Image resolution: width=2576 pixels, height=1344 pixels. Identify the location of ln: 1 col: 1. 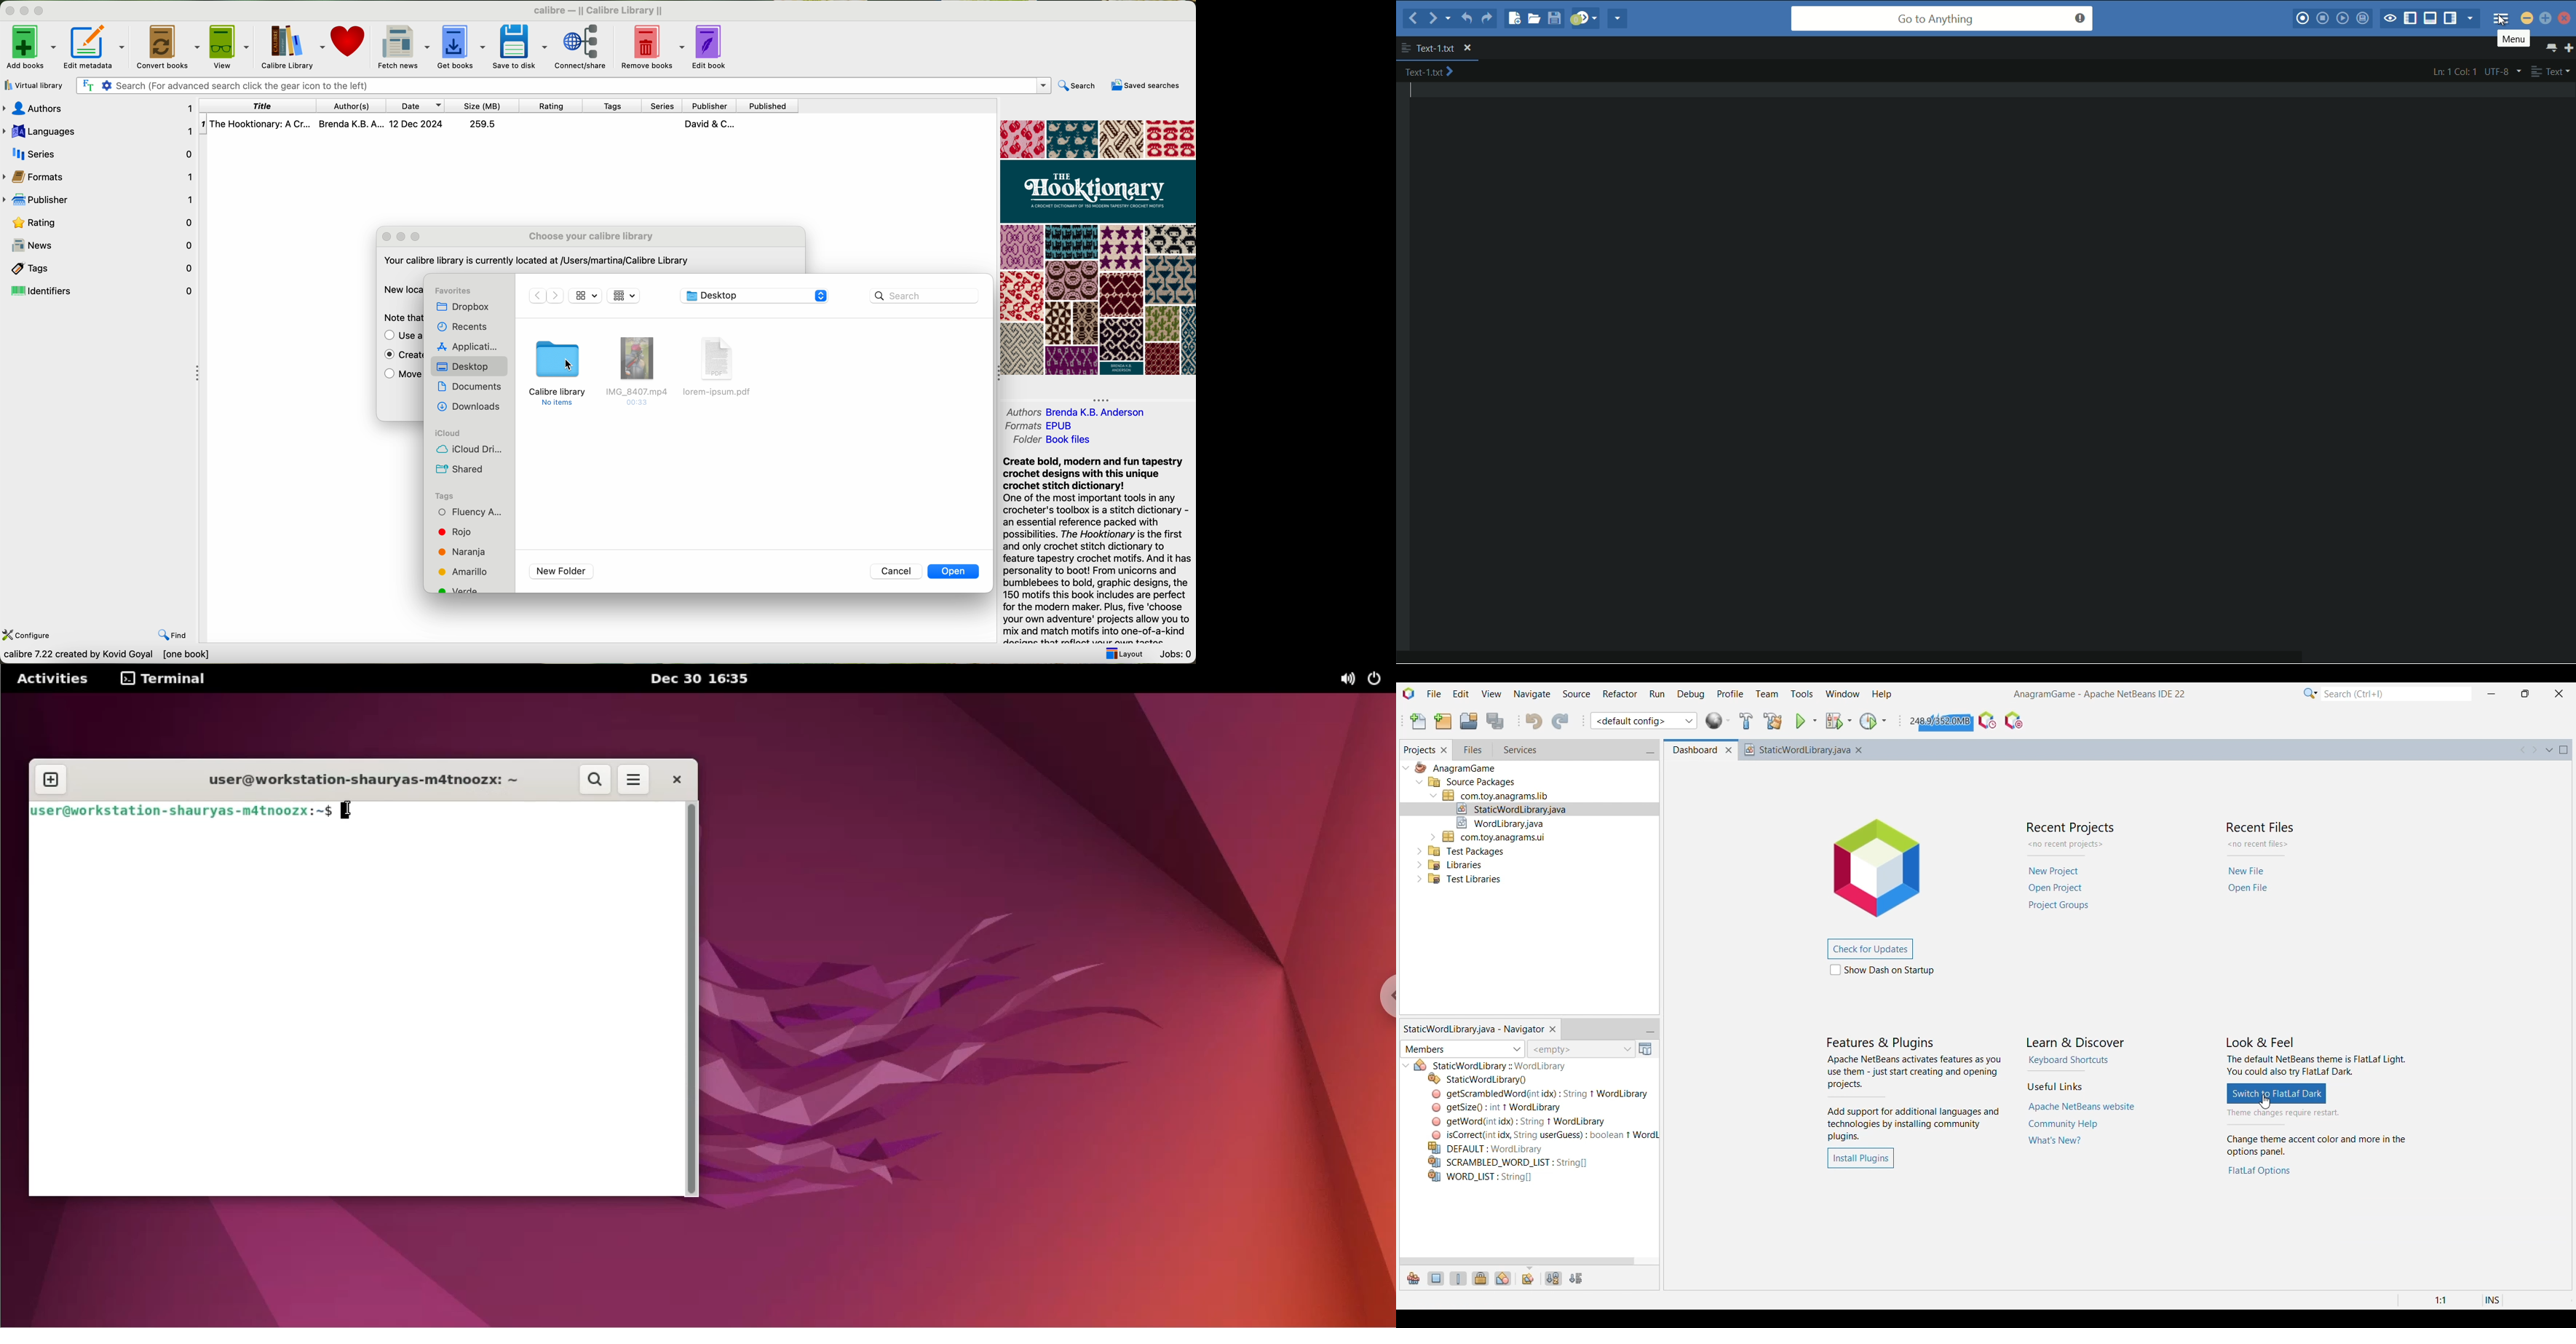
(2455, 73).